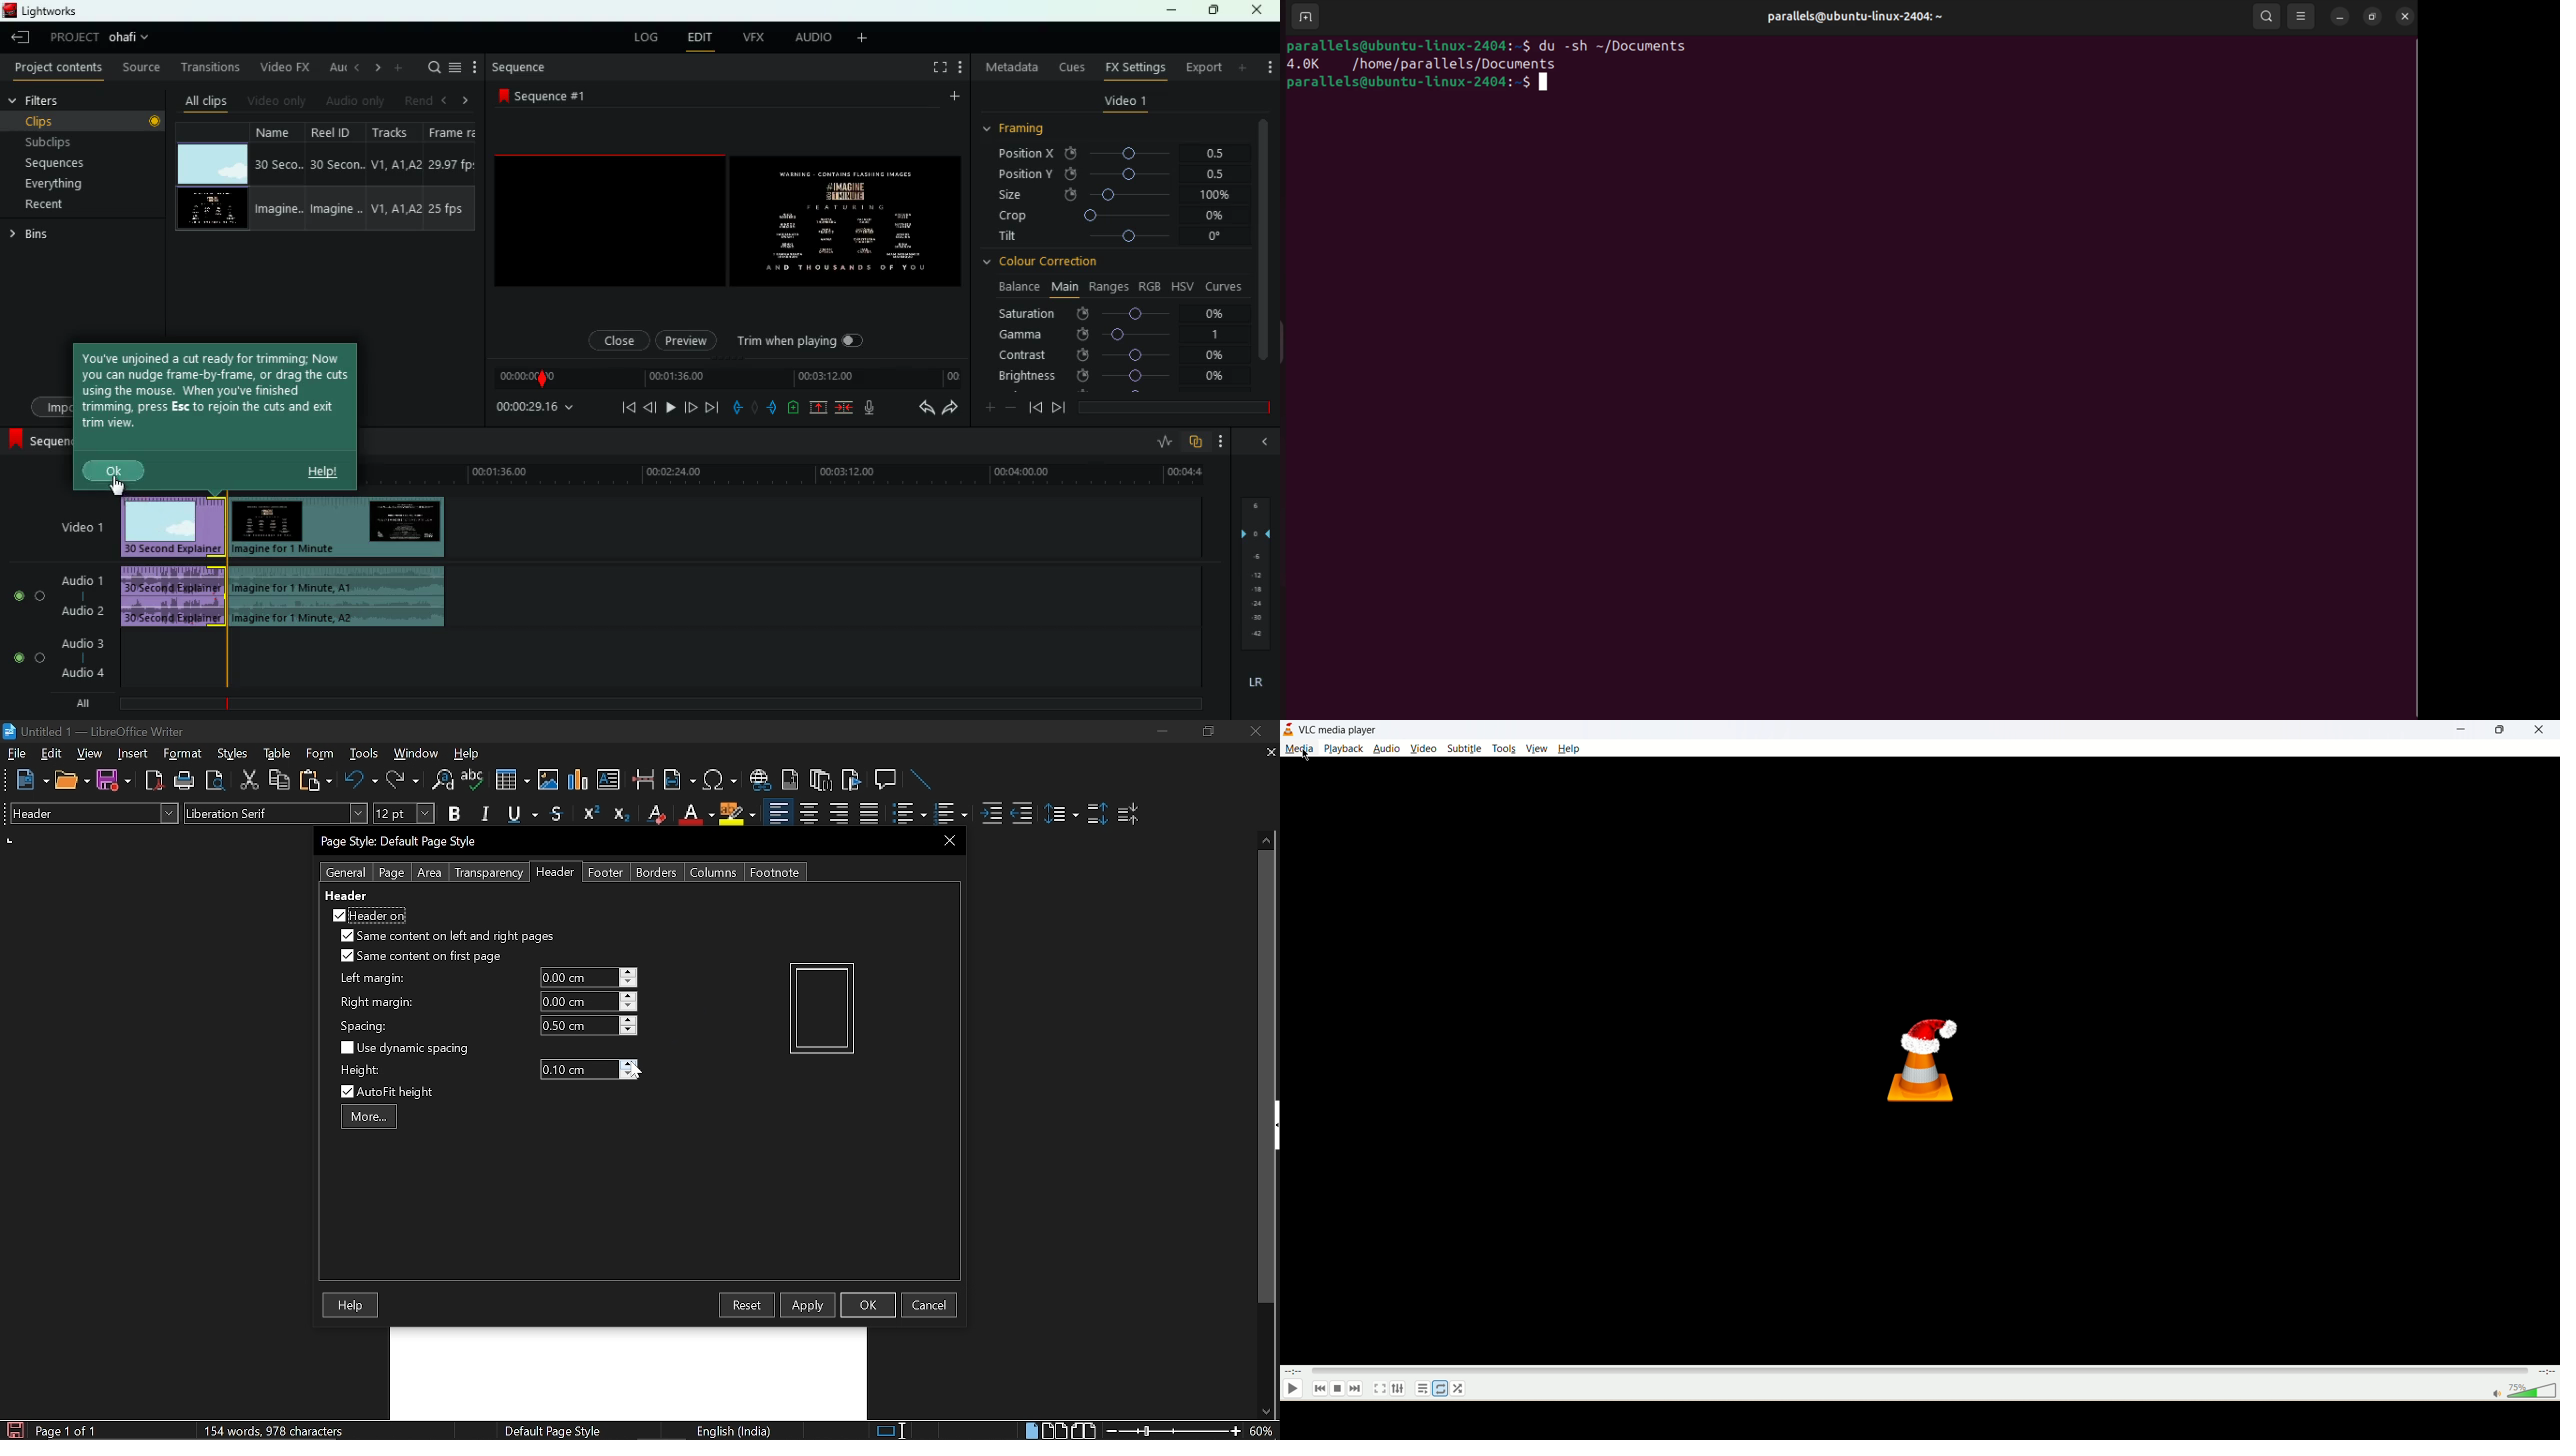  I want to click on vertical scrollbar, so click(1262, 1077).